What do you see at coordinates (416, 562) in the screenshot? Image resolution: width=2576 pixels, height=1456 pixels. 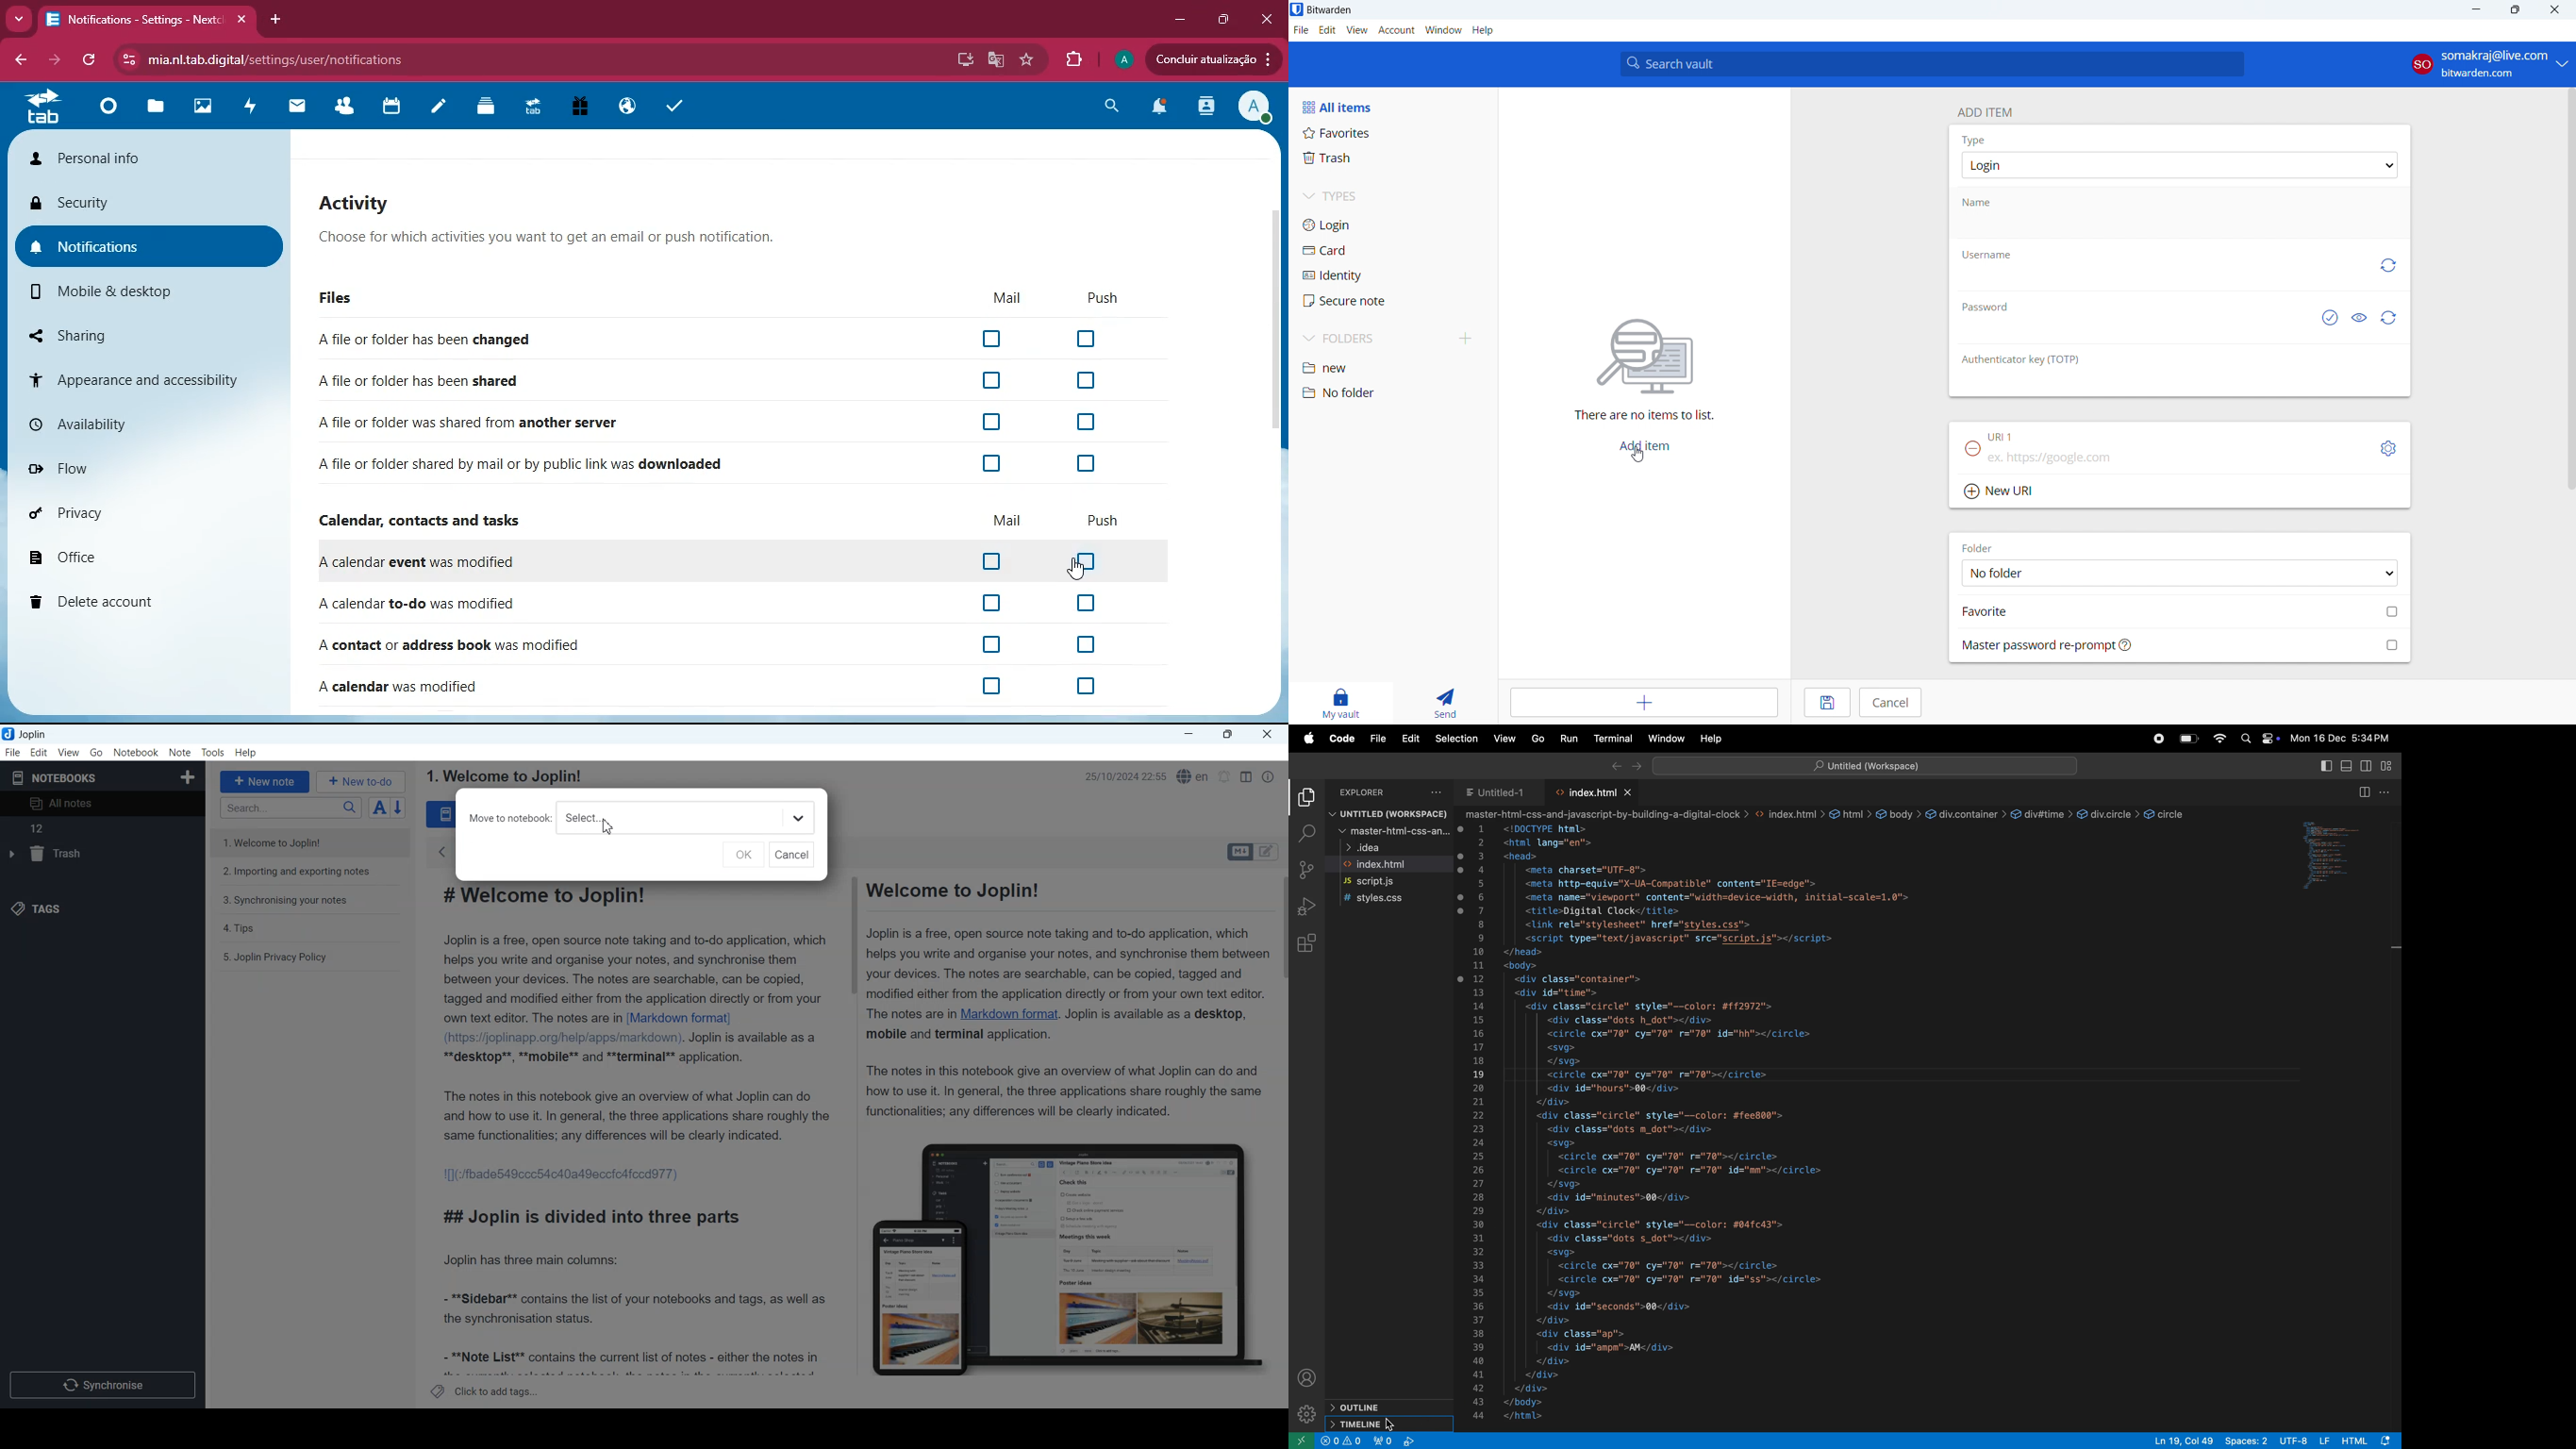 I see `A calendar event was modified` at bounding box center [416, 562].